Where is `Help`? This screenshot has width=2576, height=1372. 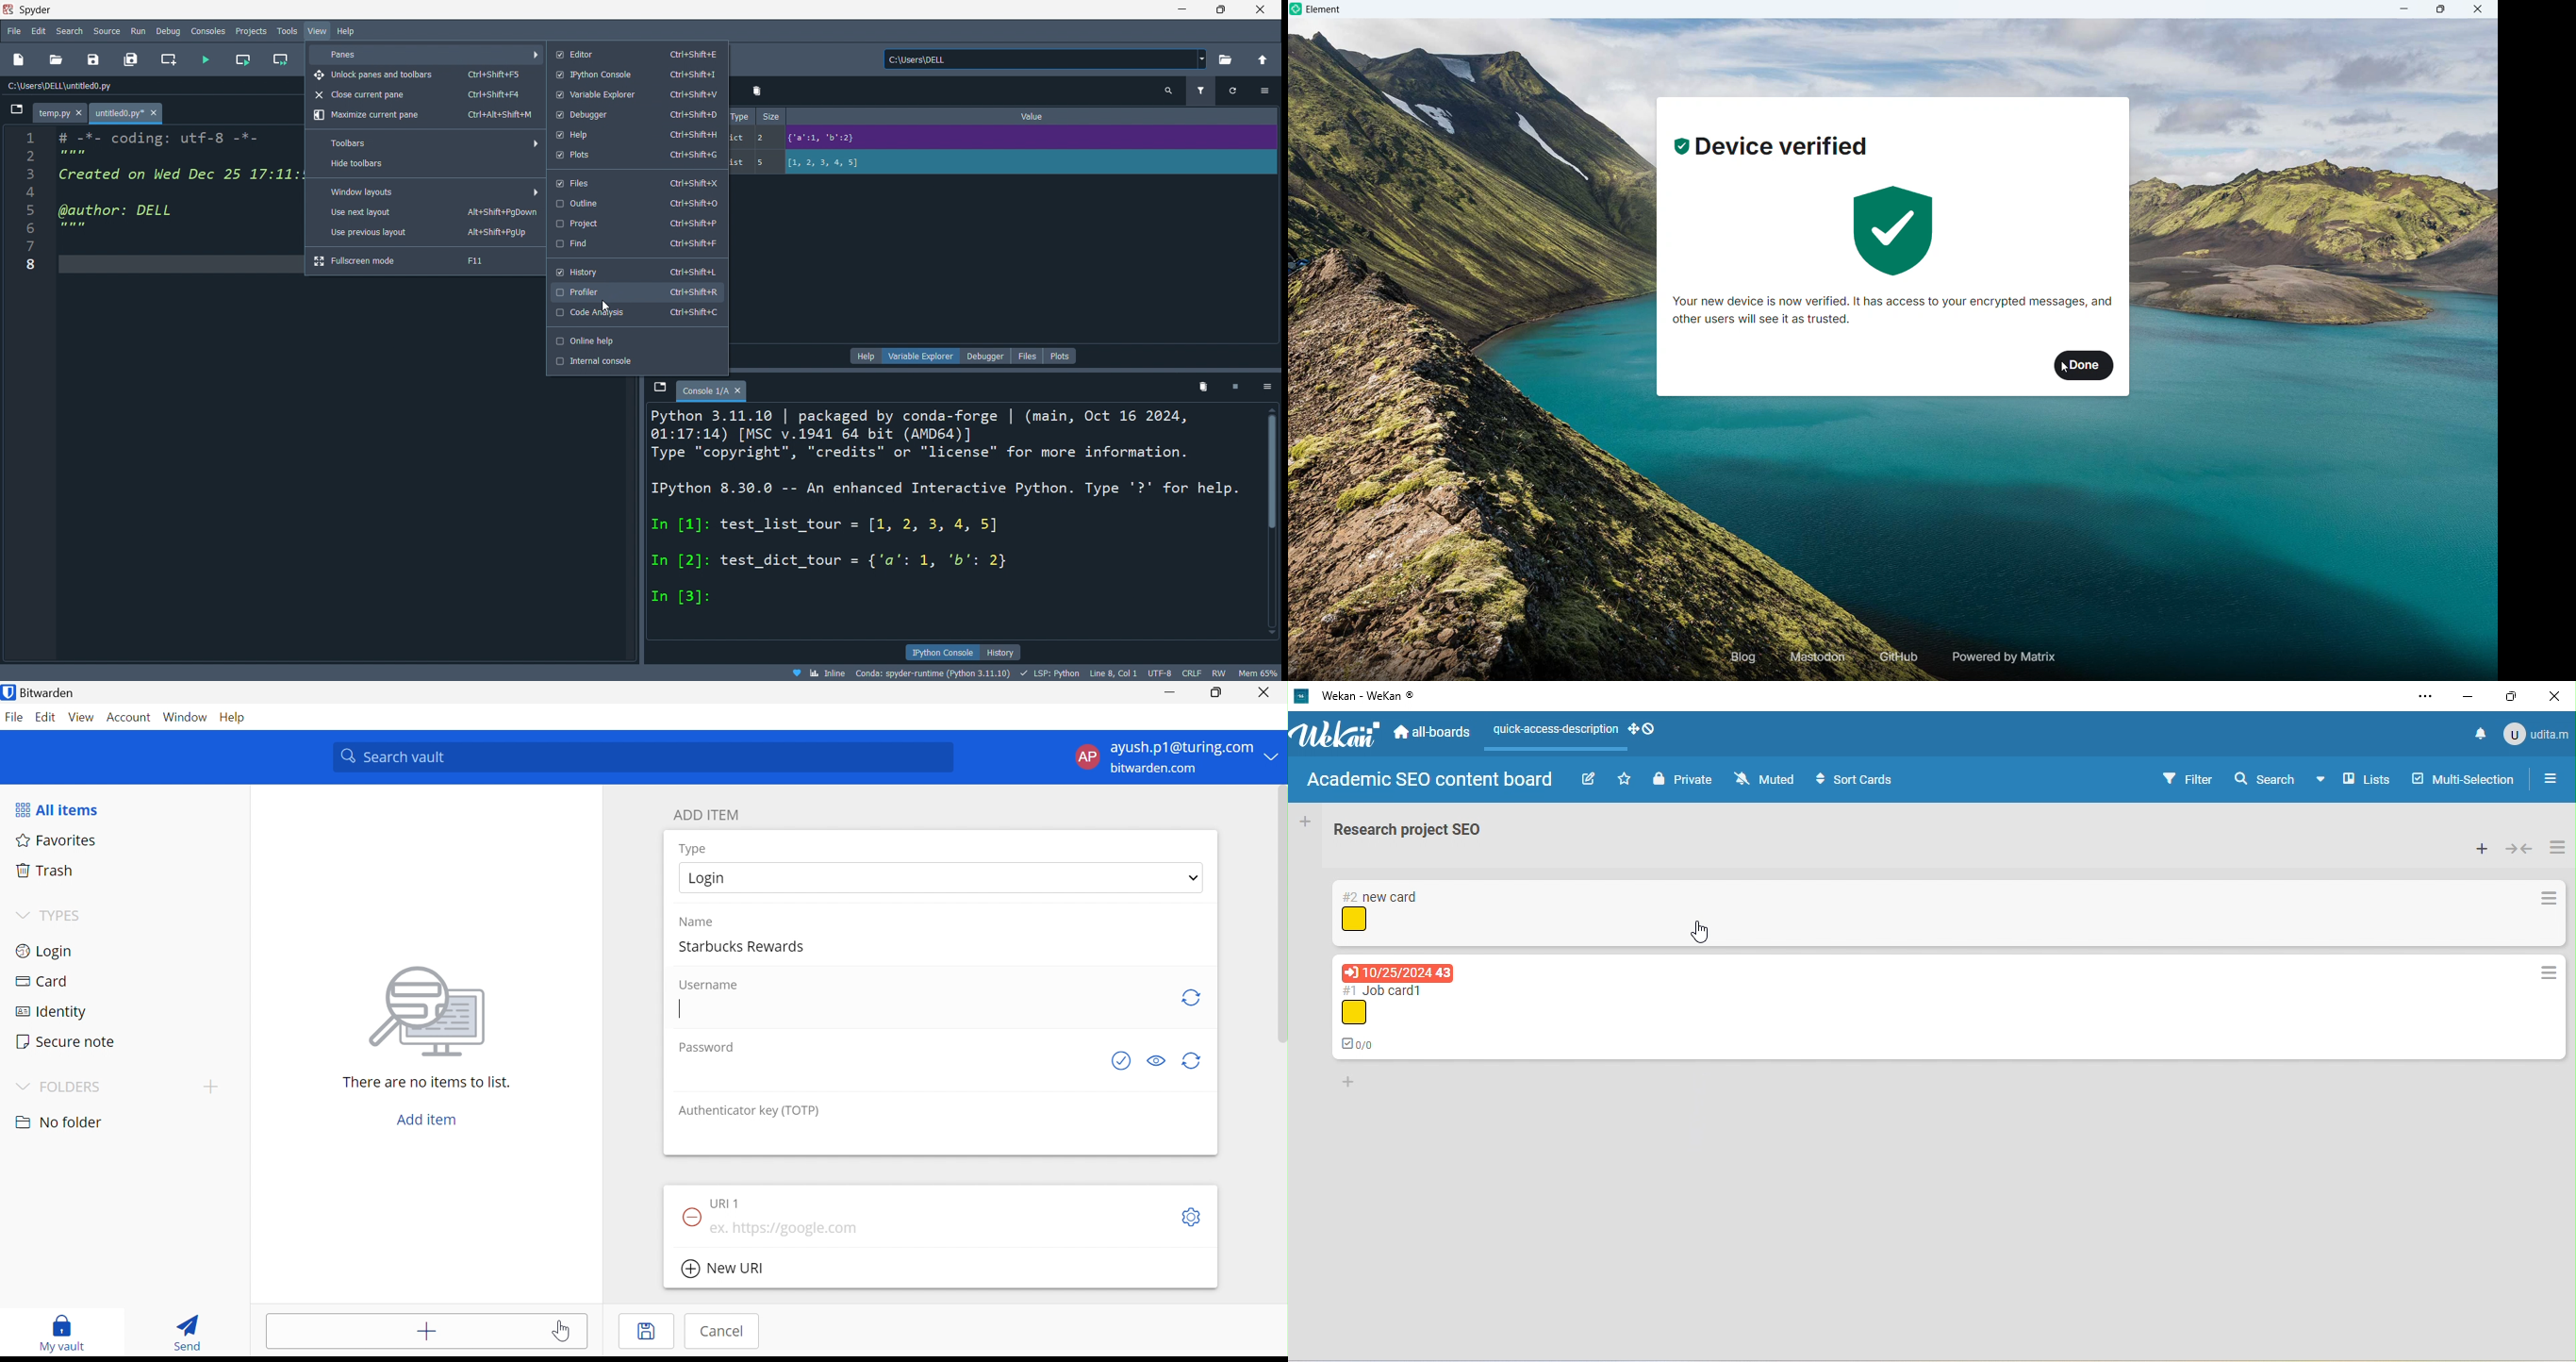 Help is located at coordinates (238, 718).